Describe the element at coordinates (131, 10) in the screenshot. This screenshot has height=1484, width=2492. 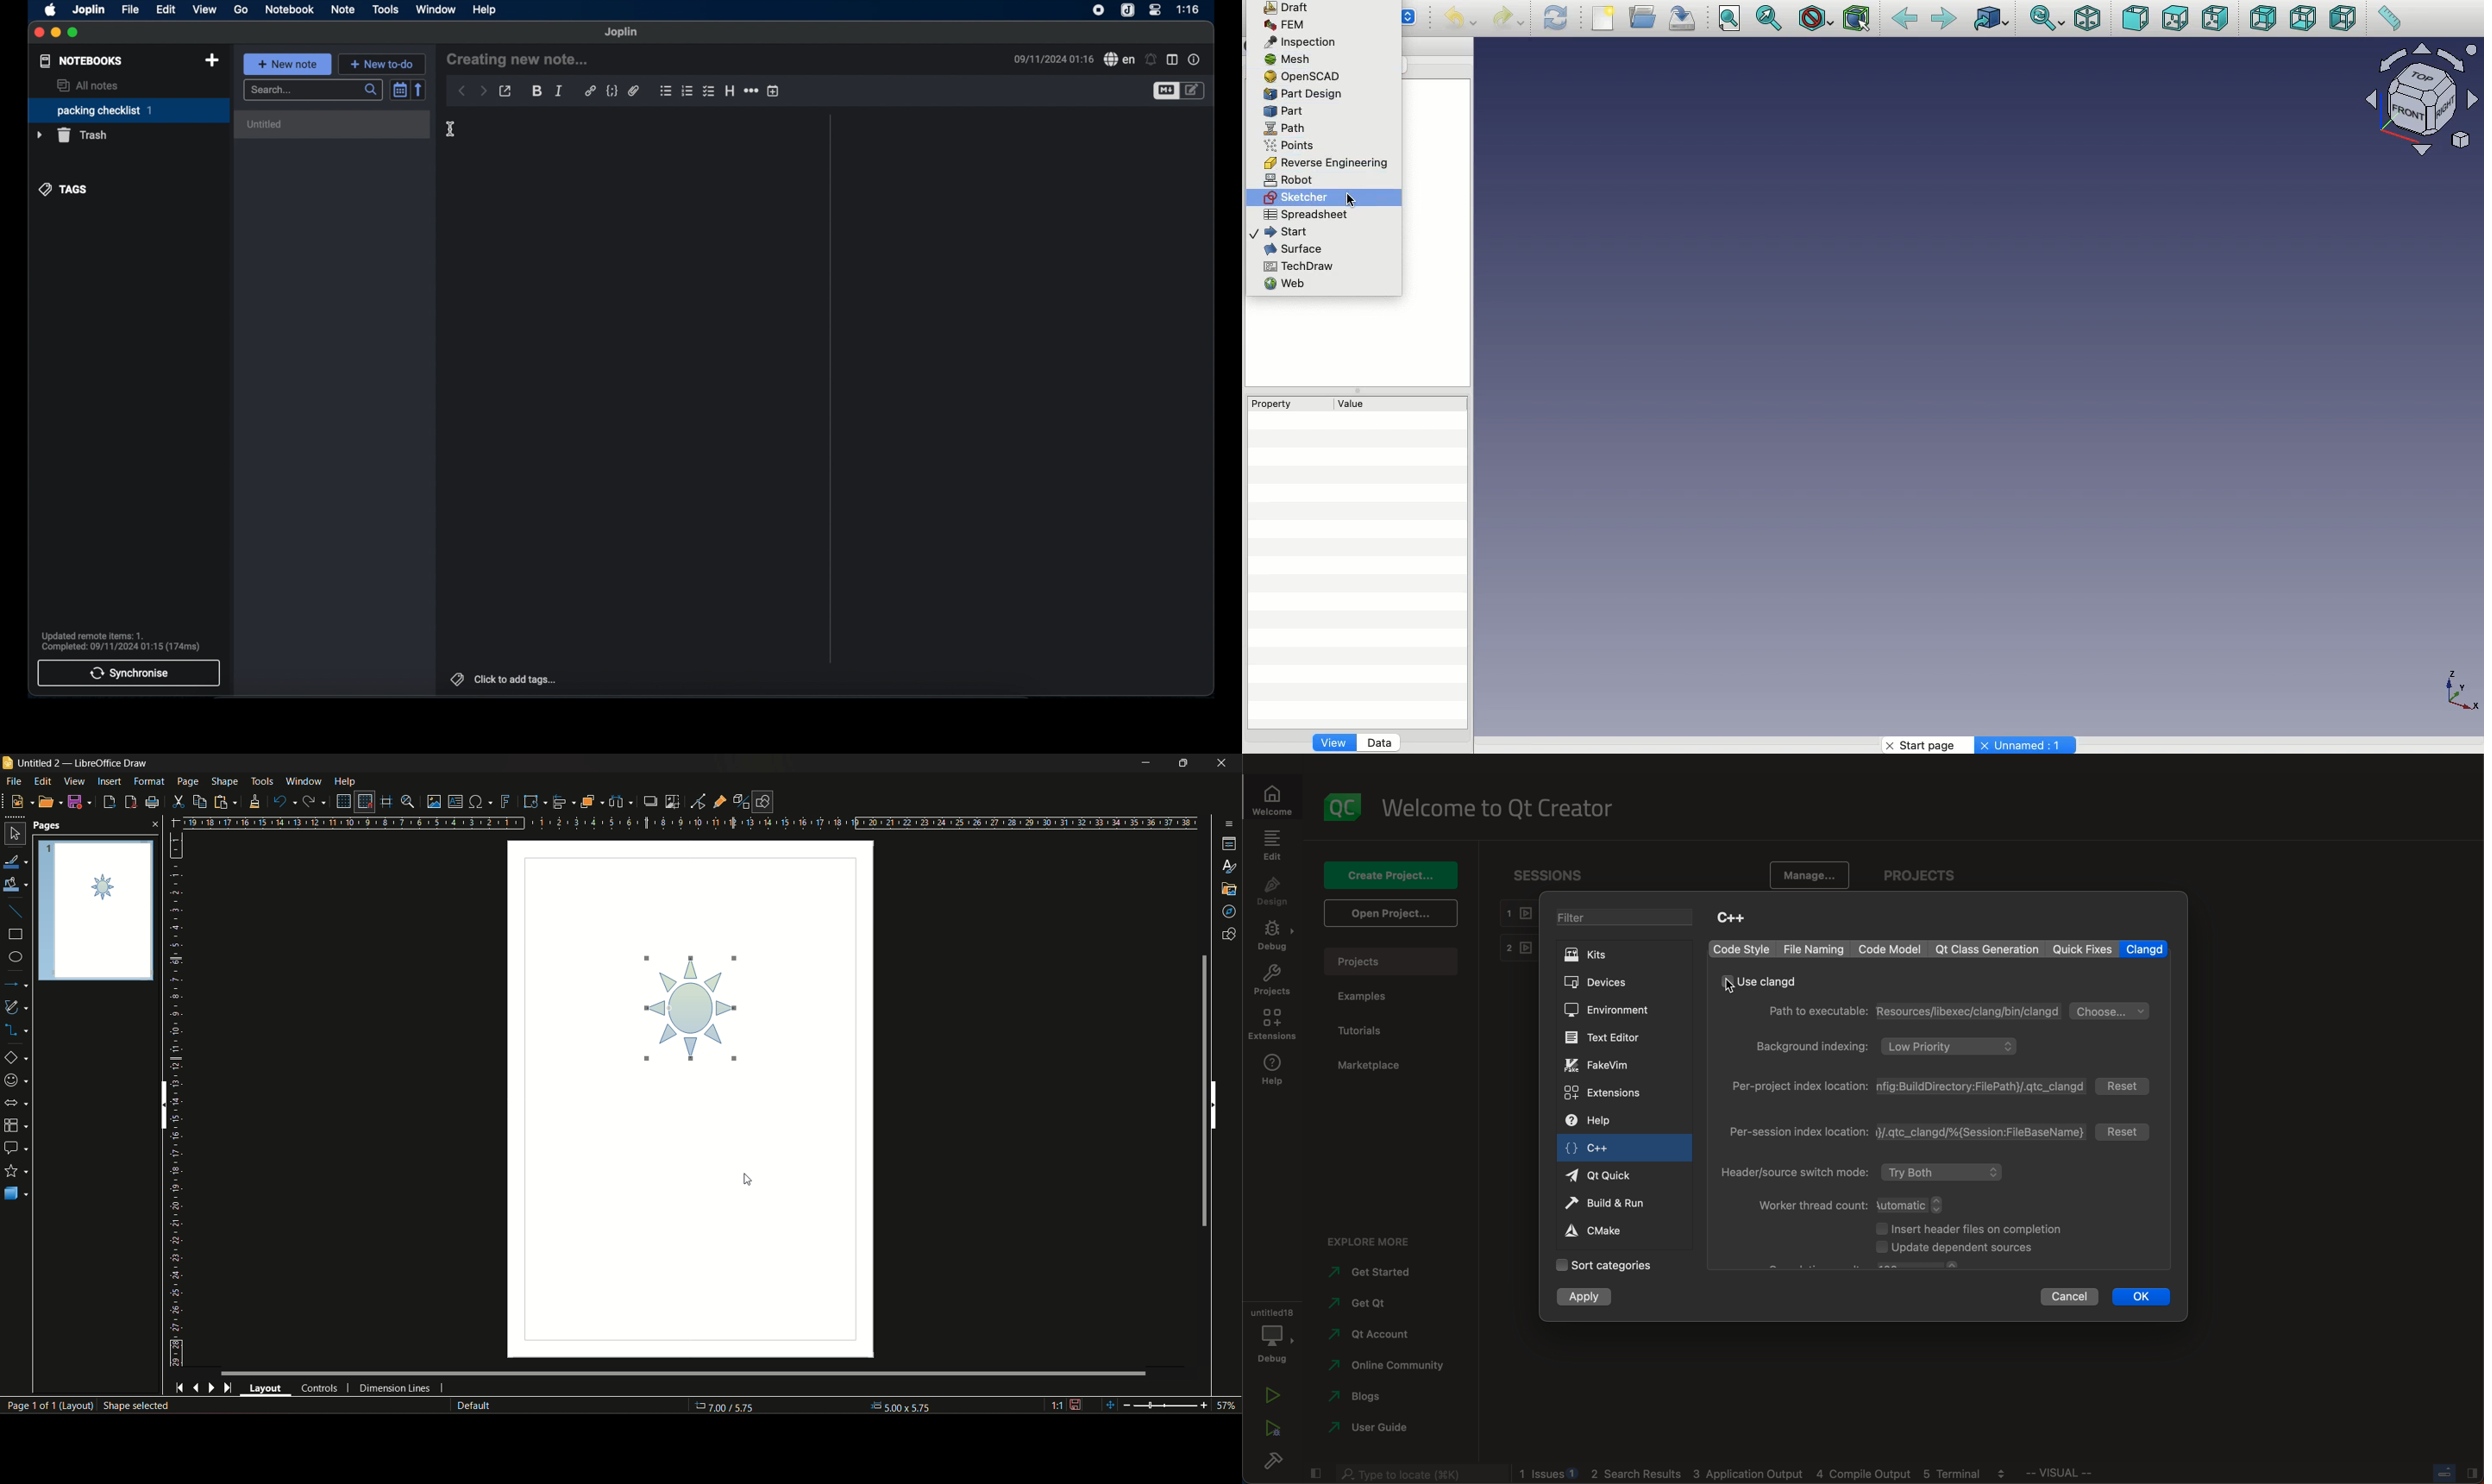
I see `file` at that location.